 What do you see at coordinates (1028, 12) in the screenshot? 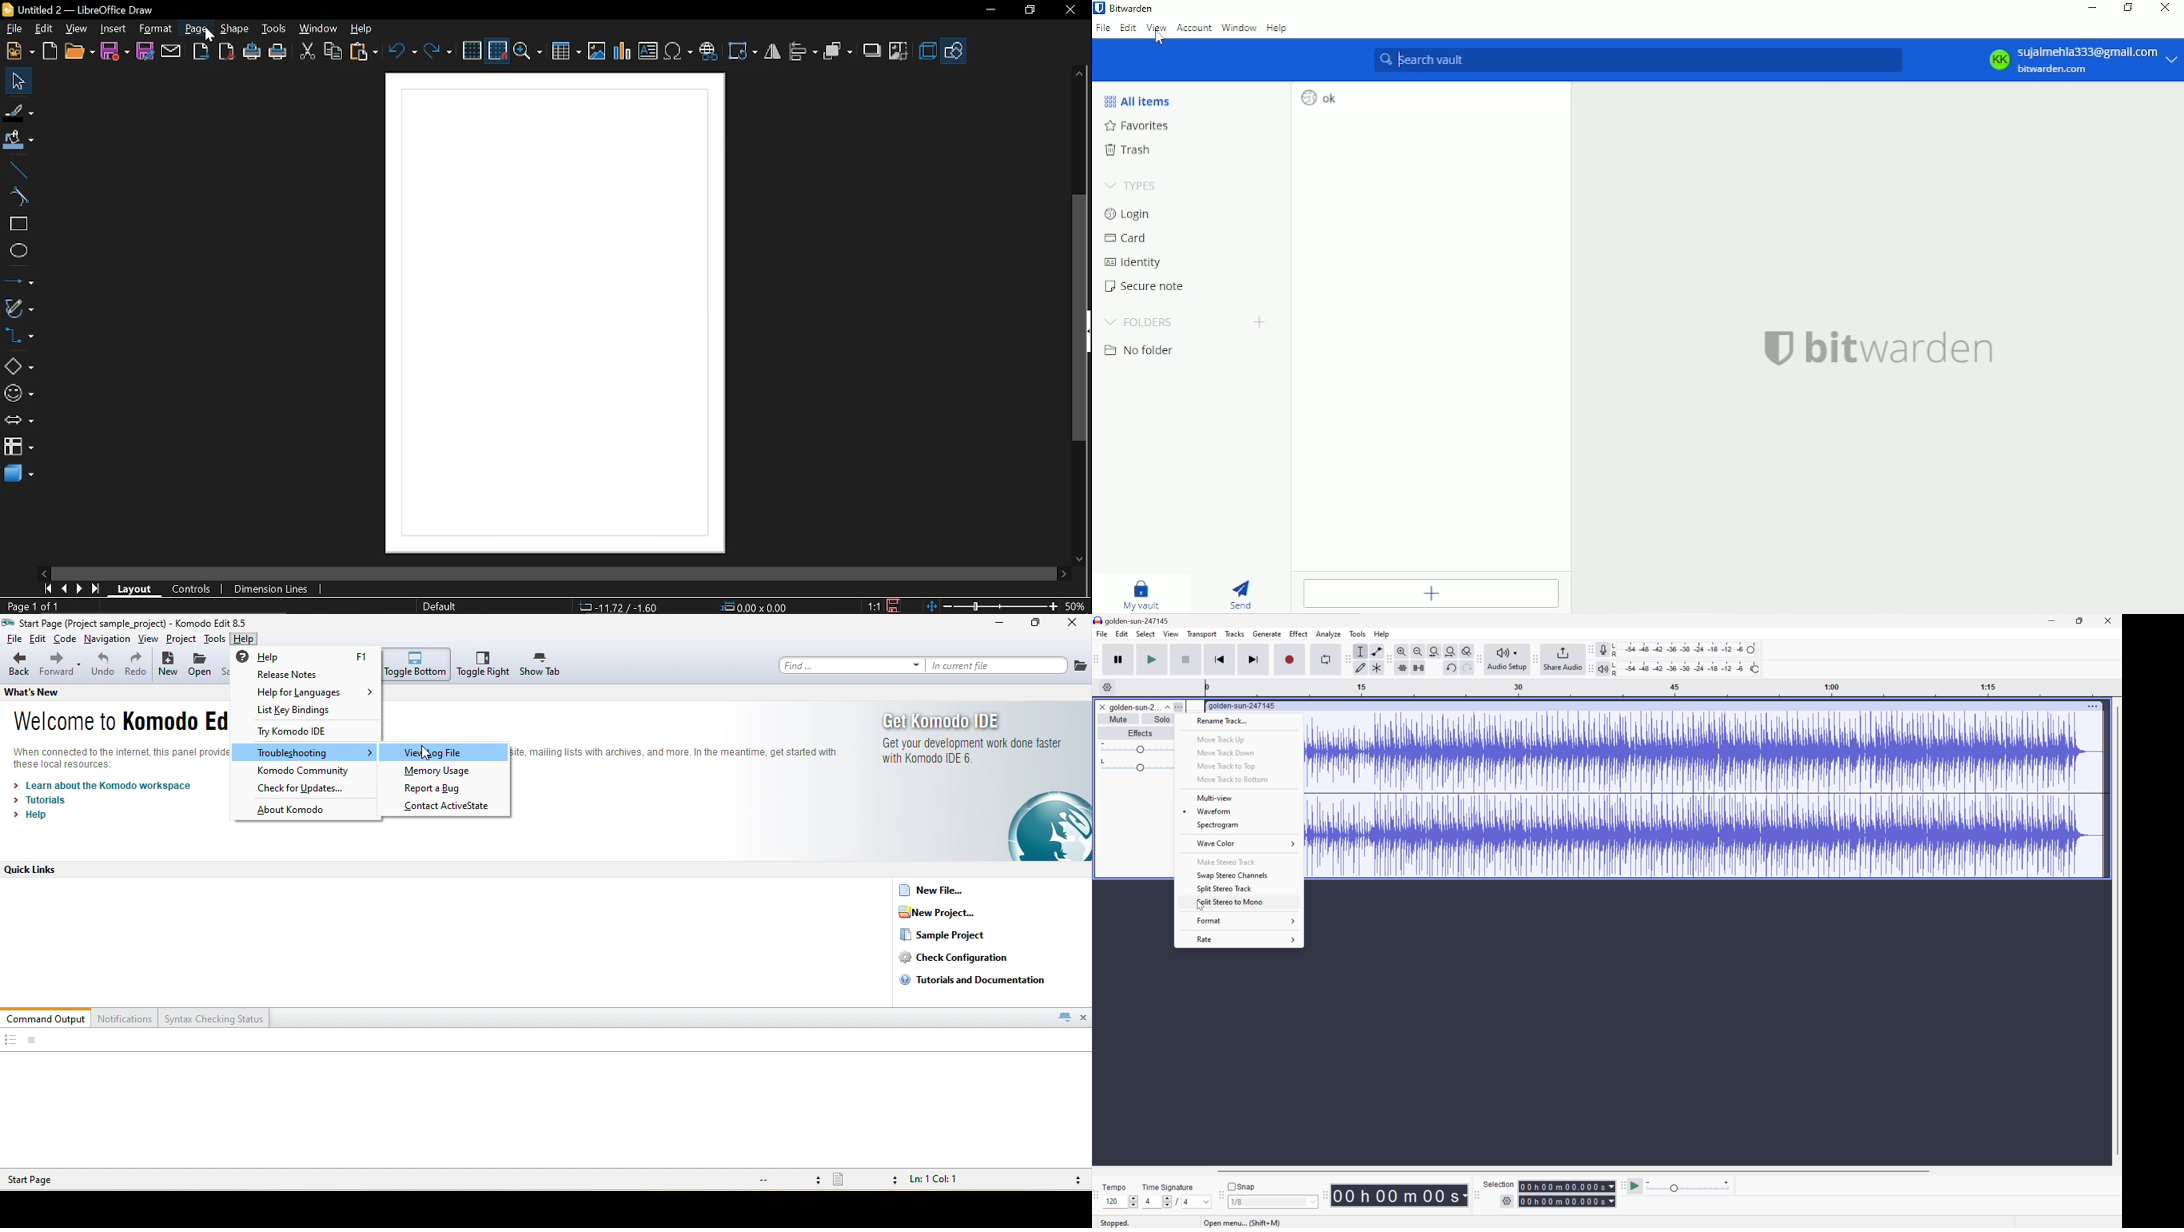
I see `Restore down` at bounding box center [1028, 12].